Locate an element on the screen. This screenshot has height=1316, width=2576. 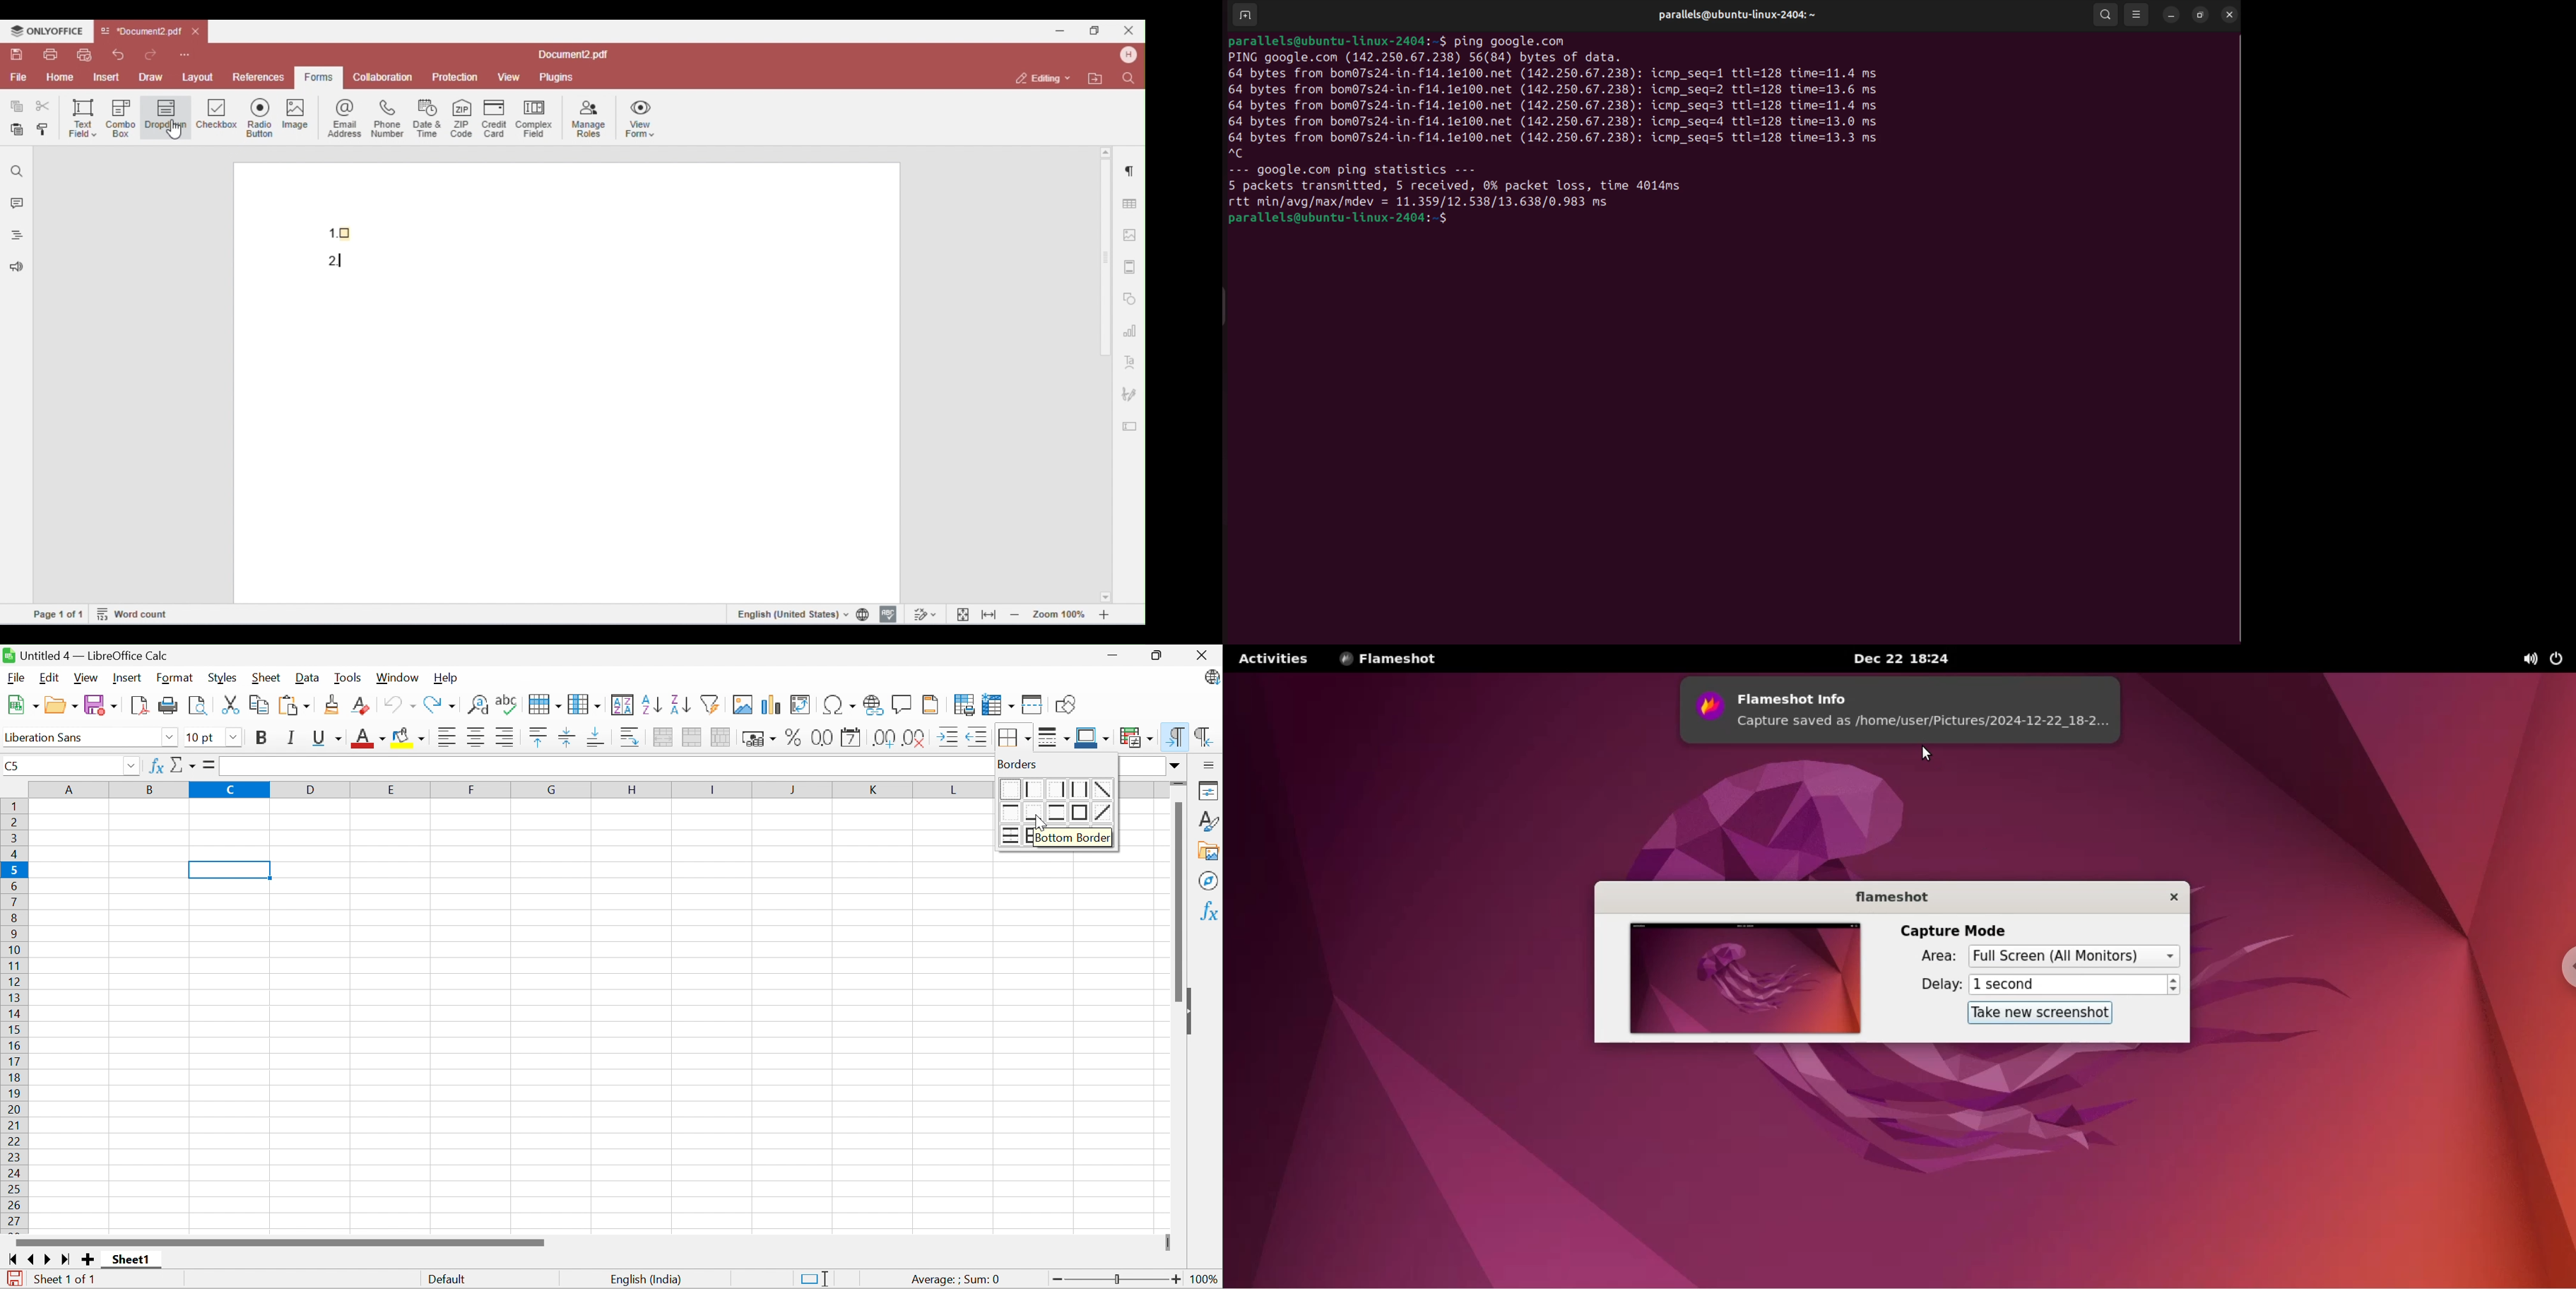
Freeze Rows and Columns is located at coordinates (999, 704).